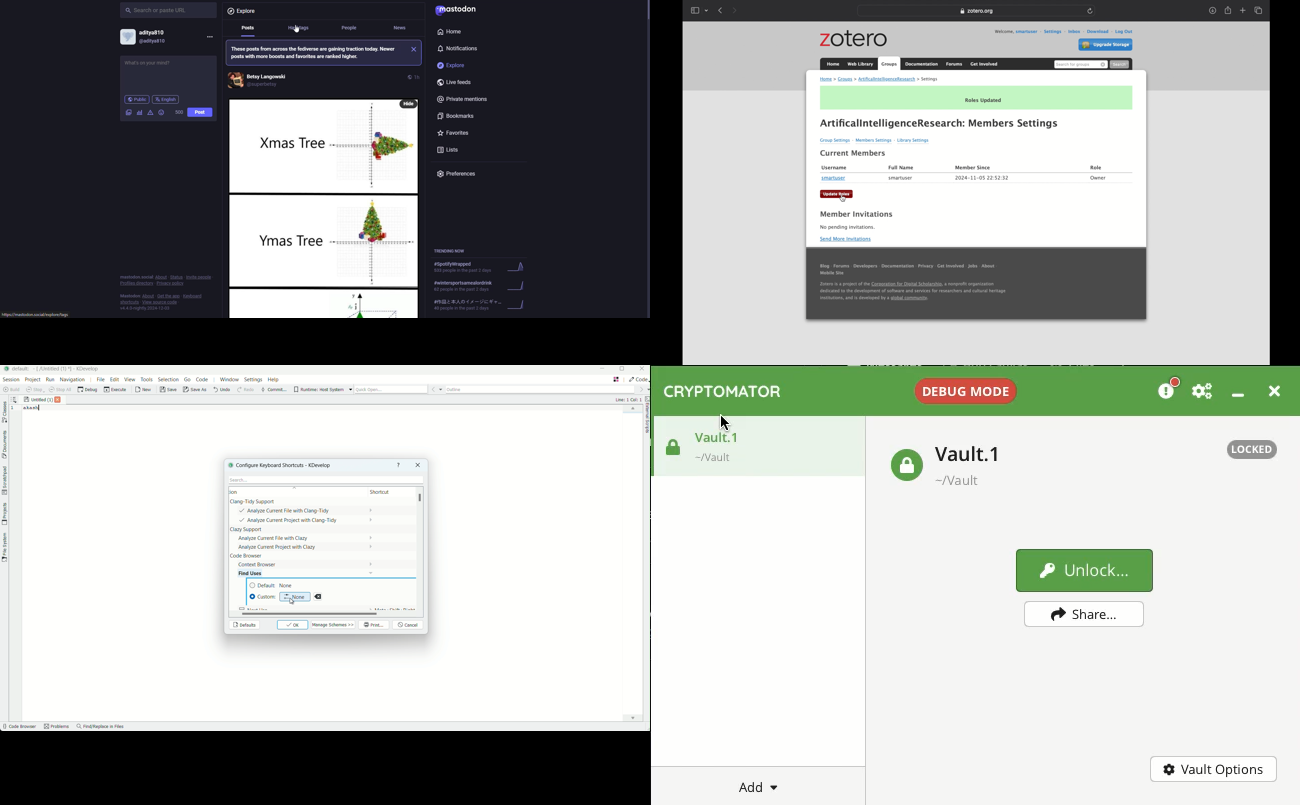 The width and height of the screenshot is (1316, 812). I want to click on jobs, so click(973, 268).